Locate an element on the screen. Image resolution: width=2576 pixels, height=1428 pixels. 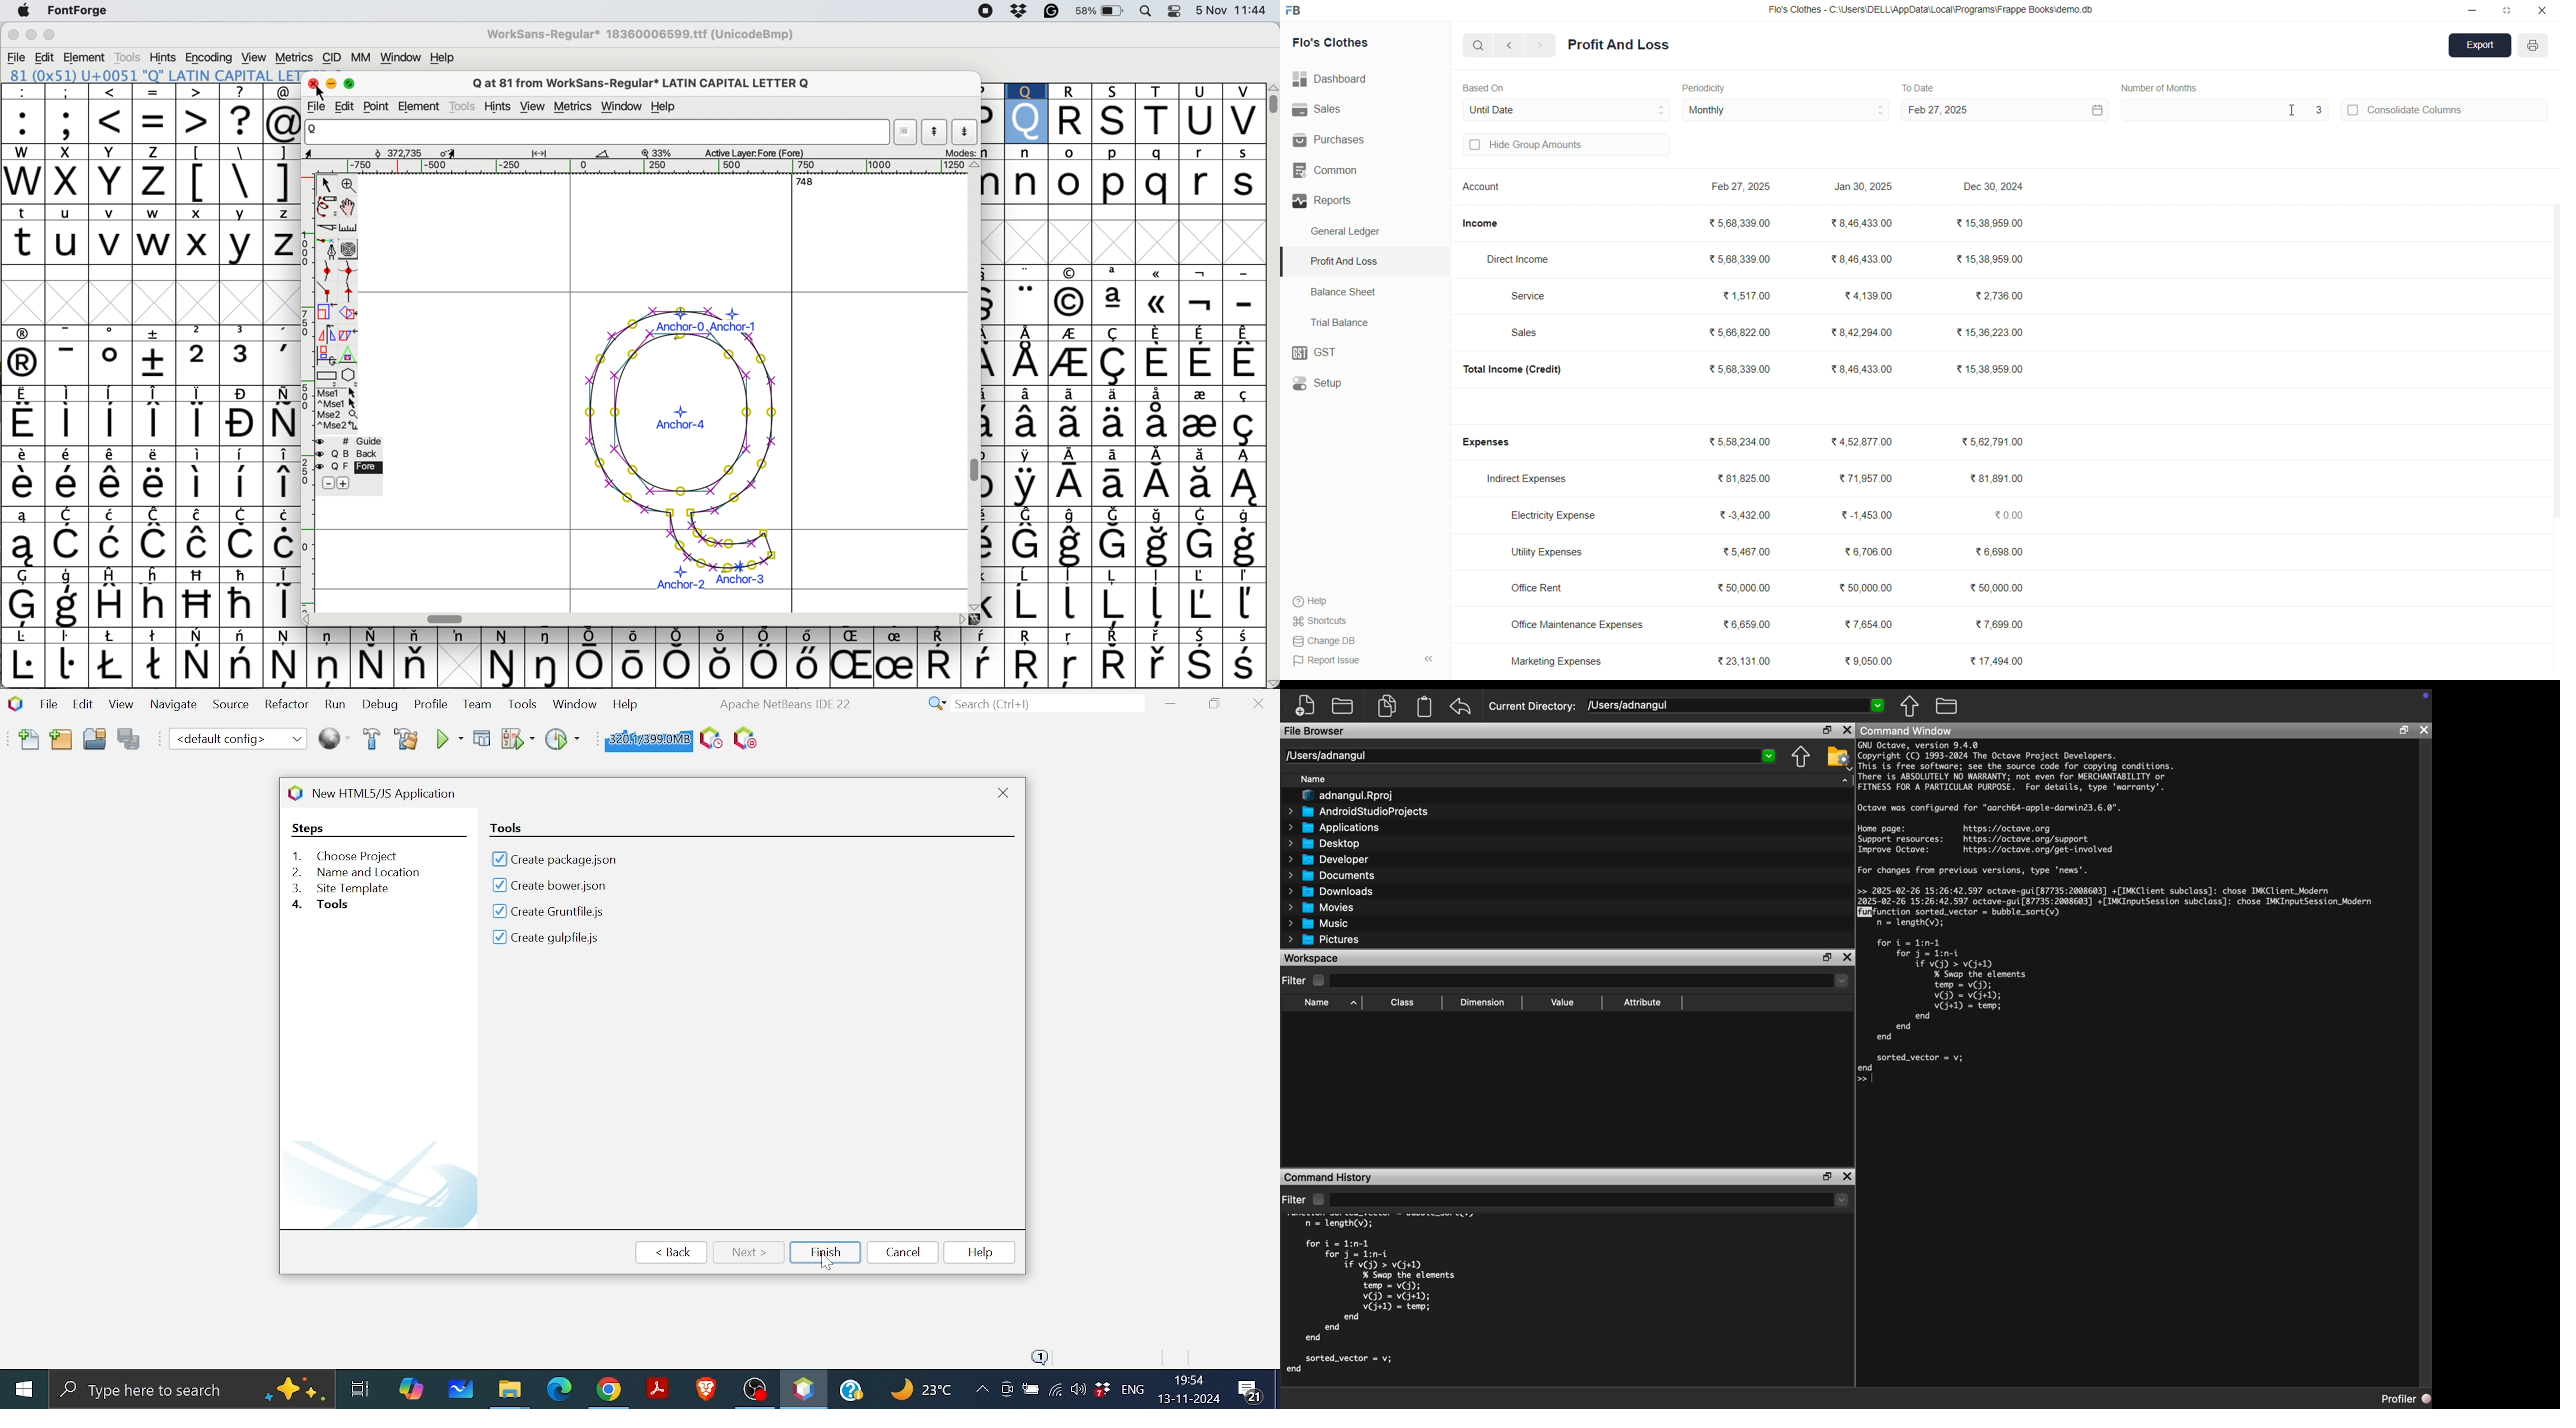
rotate the selection is located at coordinates (346, 314).